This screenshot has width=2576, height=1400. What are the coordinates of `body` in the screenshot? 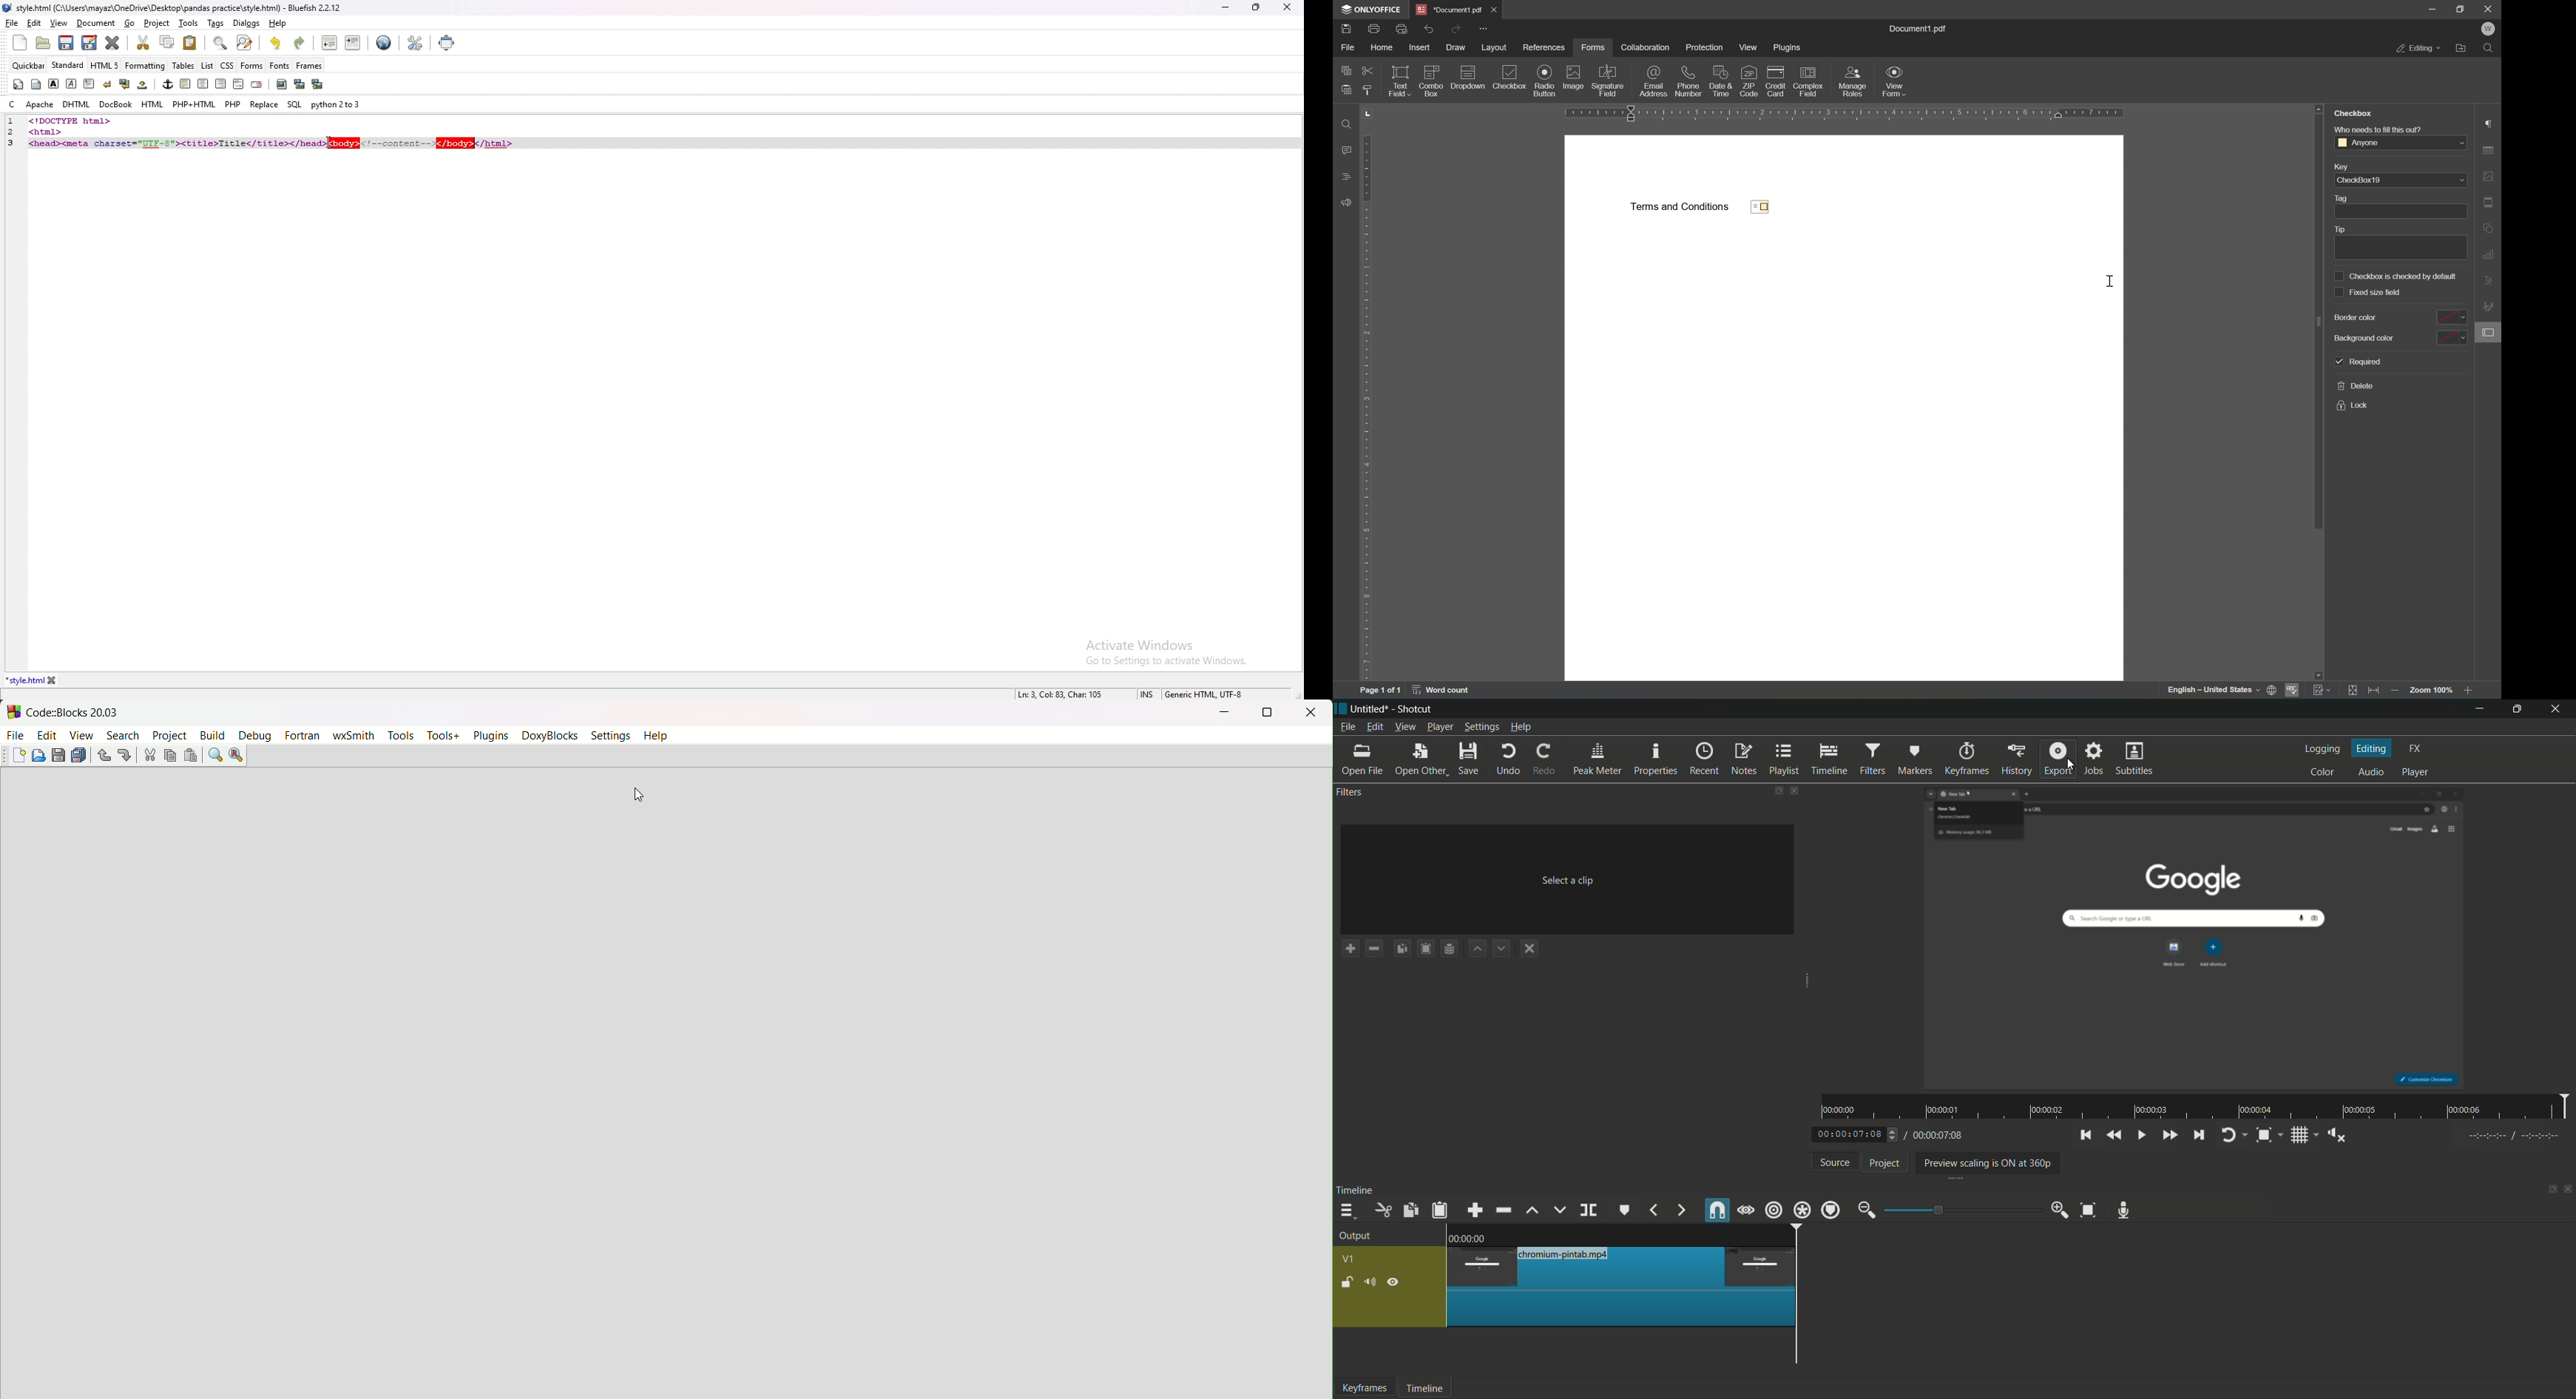 It's located at (37, 83).